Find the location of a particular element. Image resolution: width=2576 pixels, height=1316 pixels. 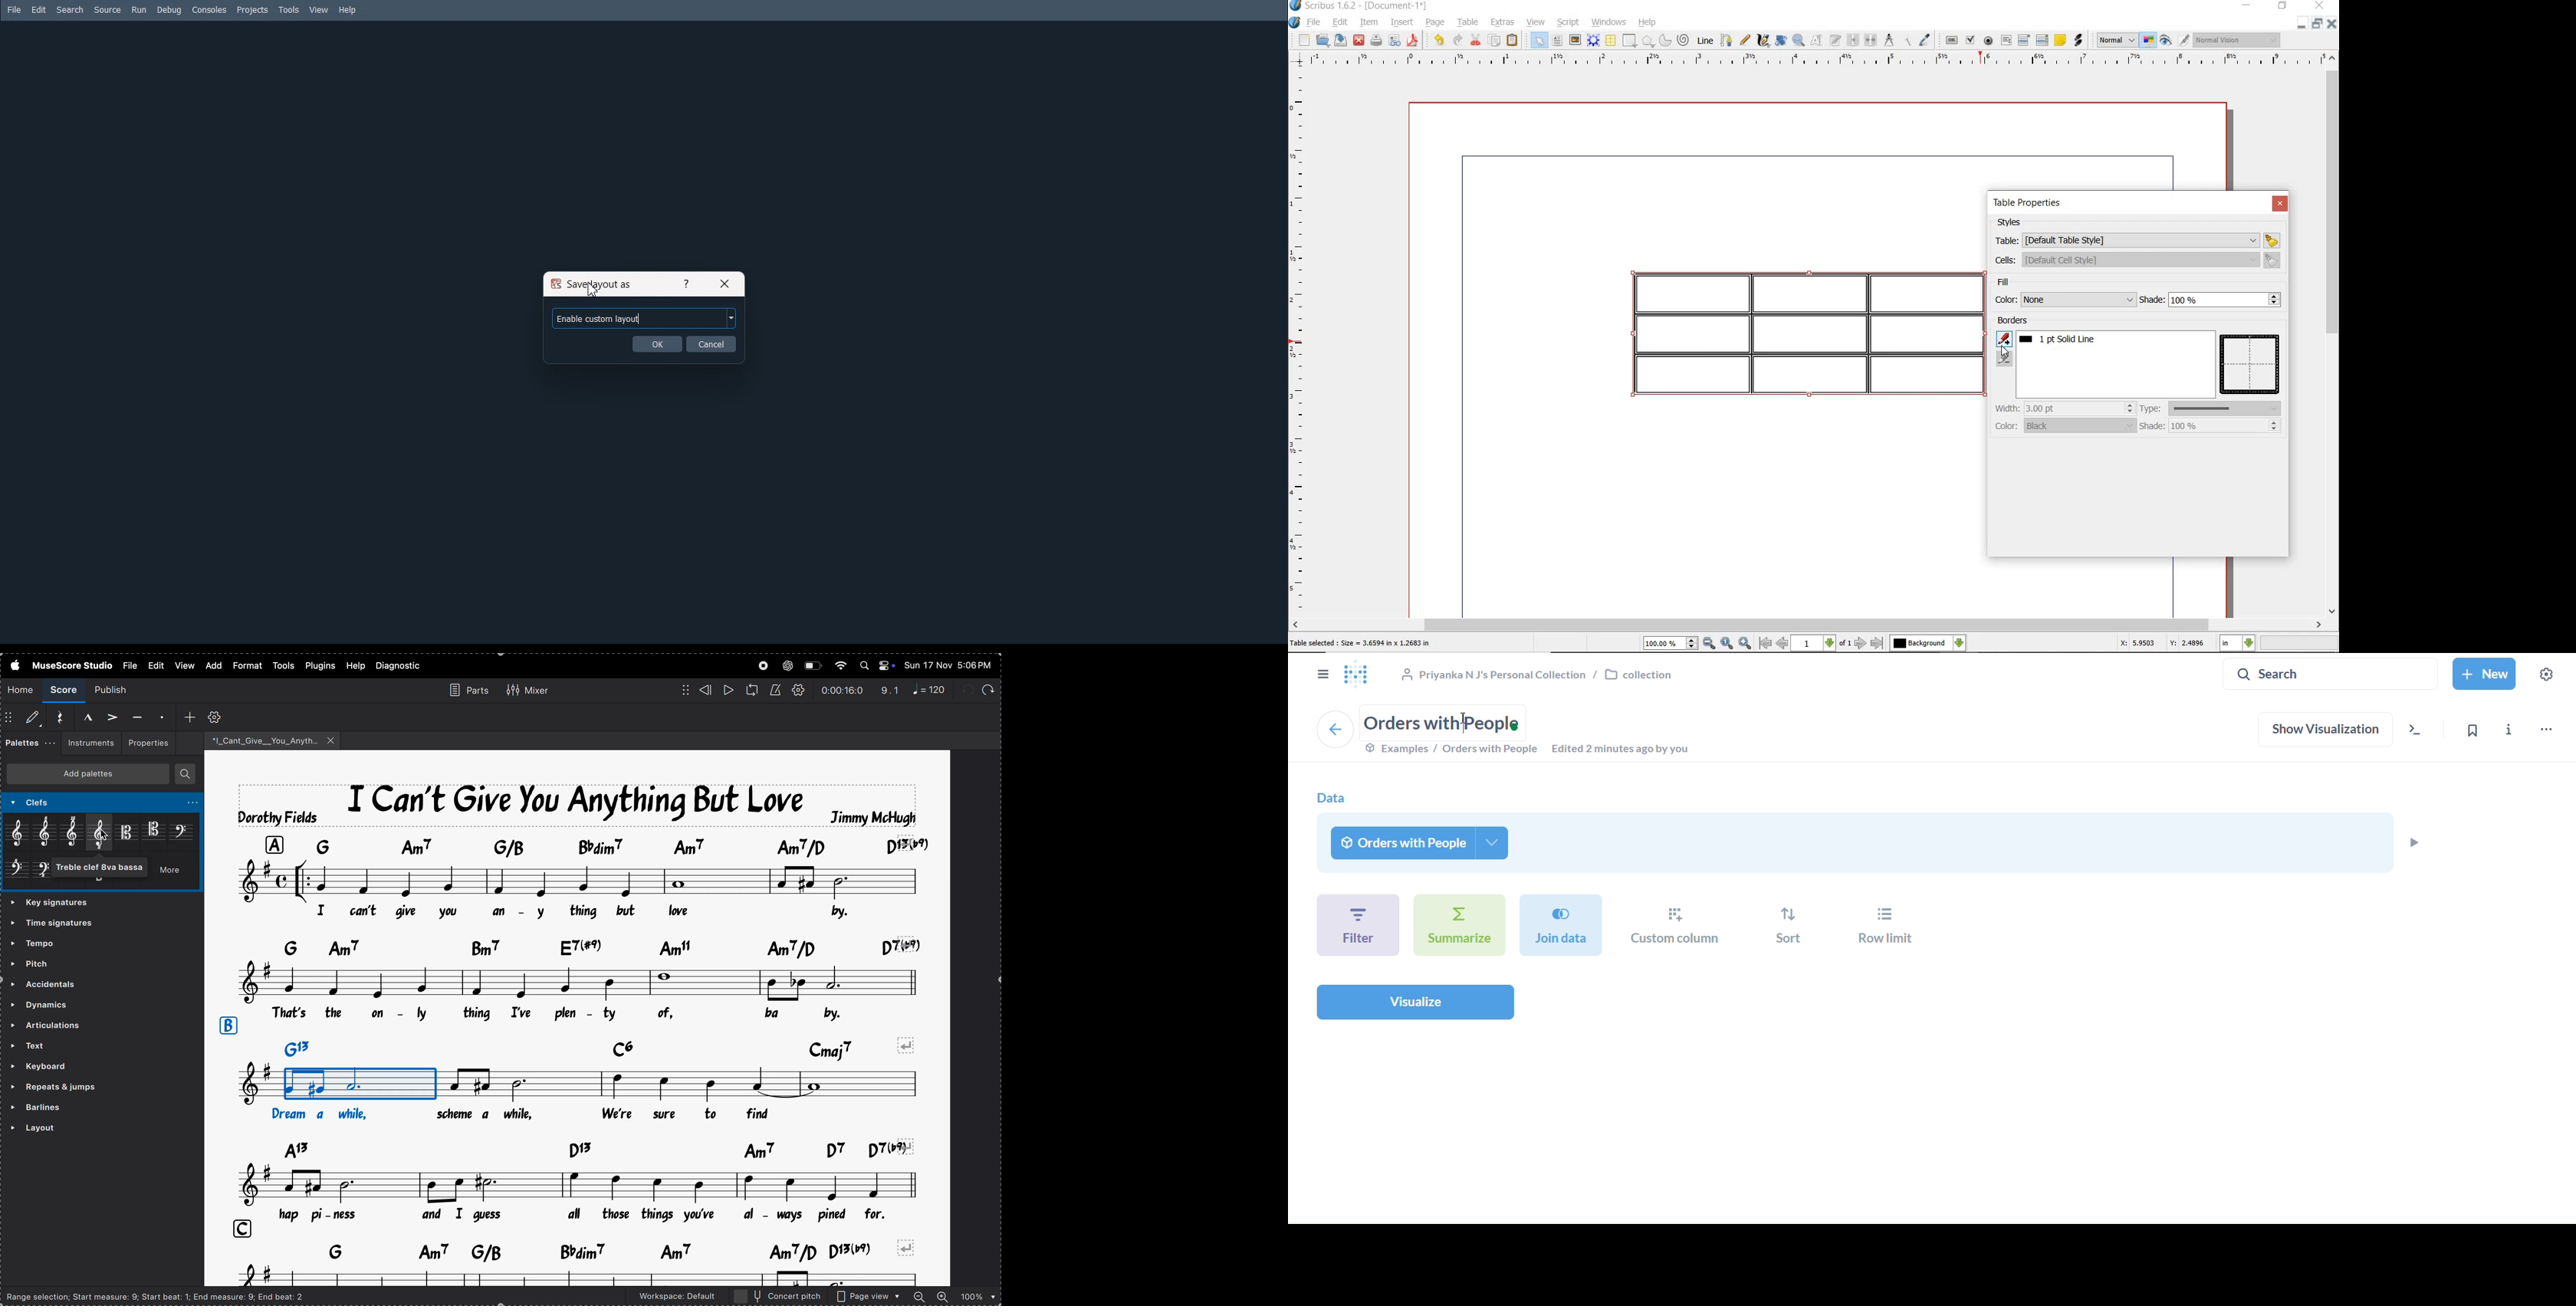

dynamics is located at coordinates (69, 1003).